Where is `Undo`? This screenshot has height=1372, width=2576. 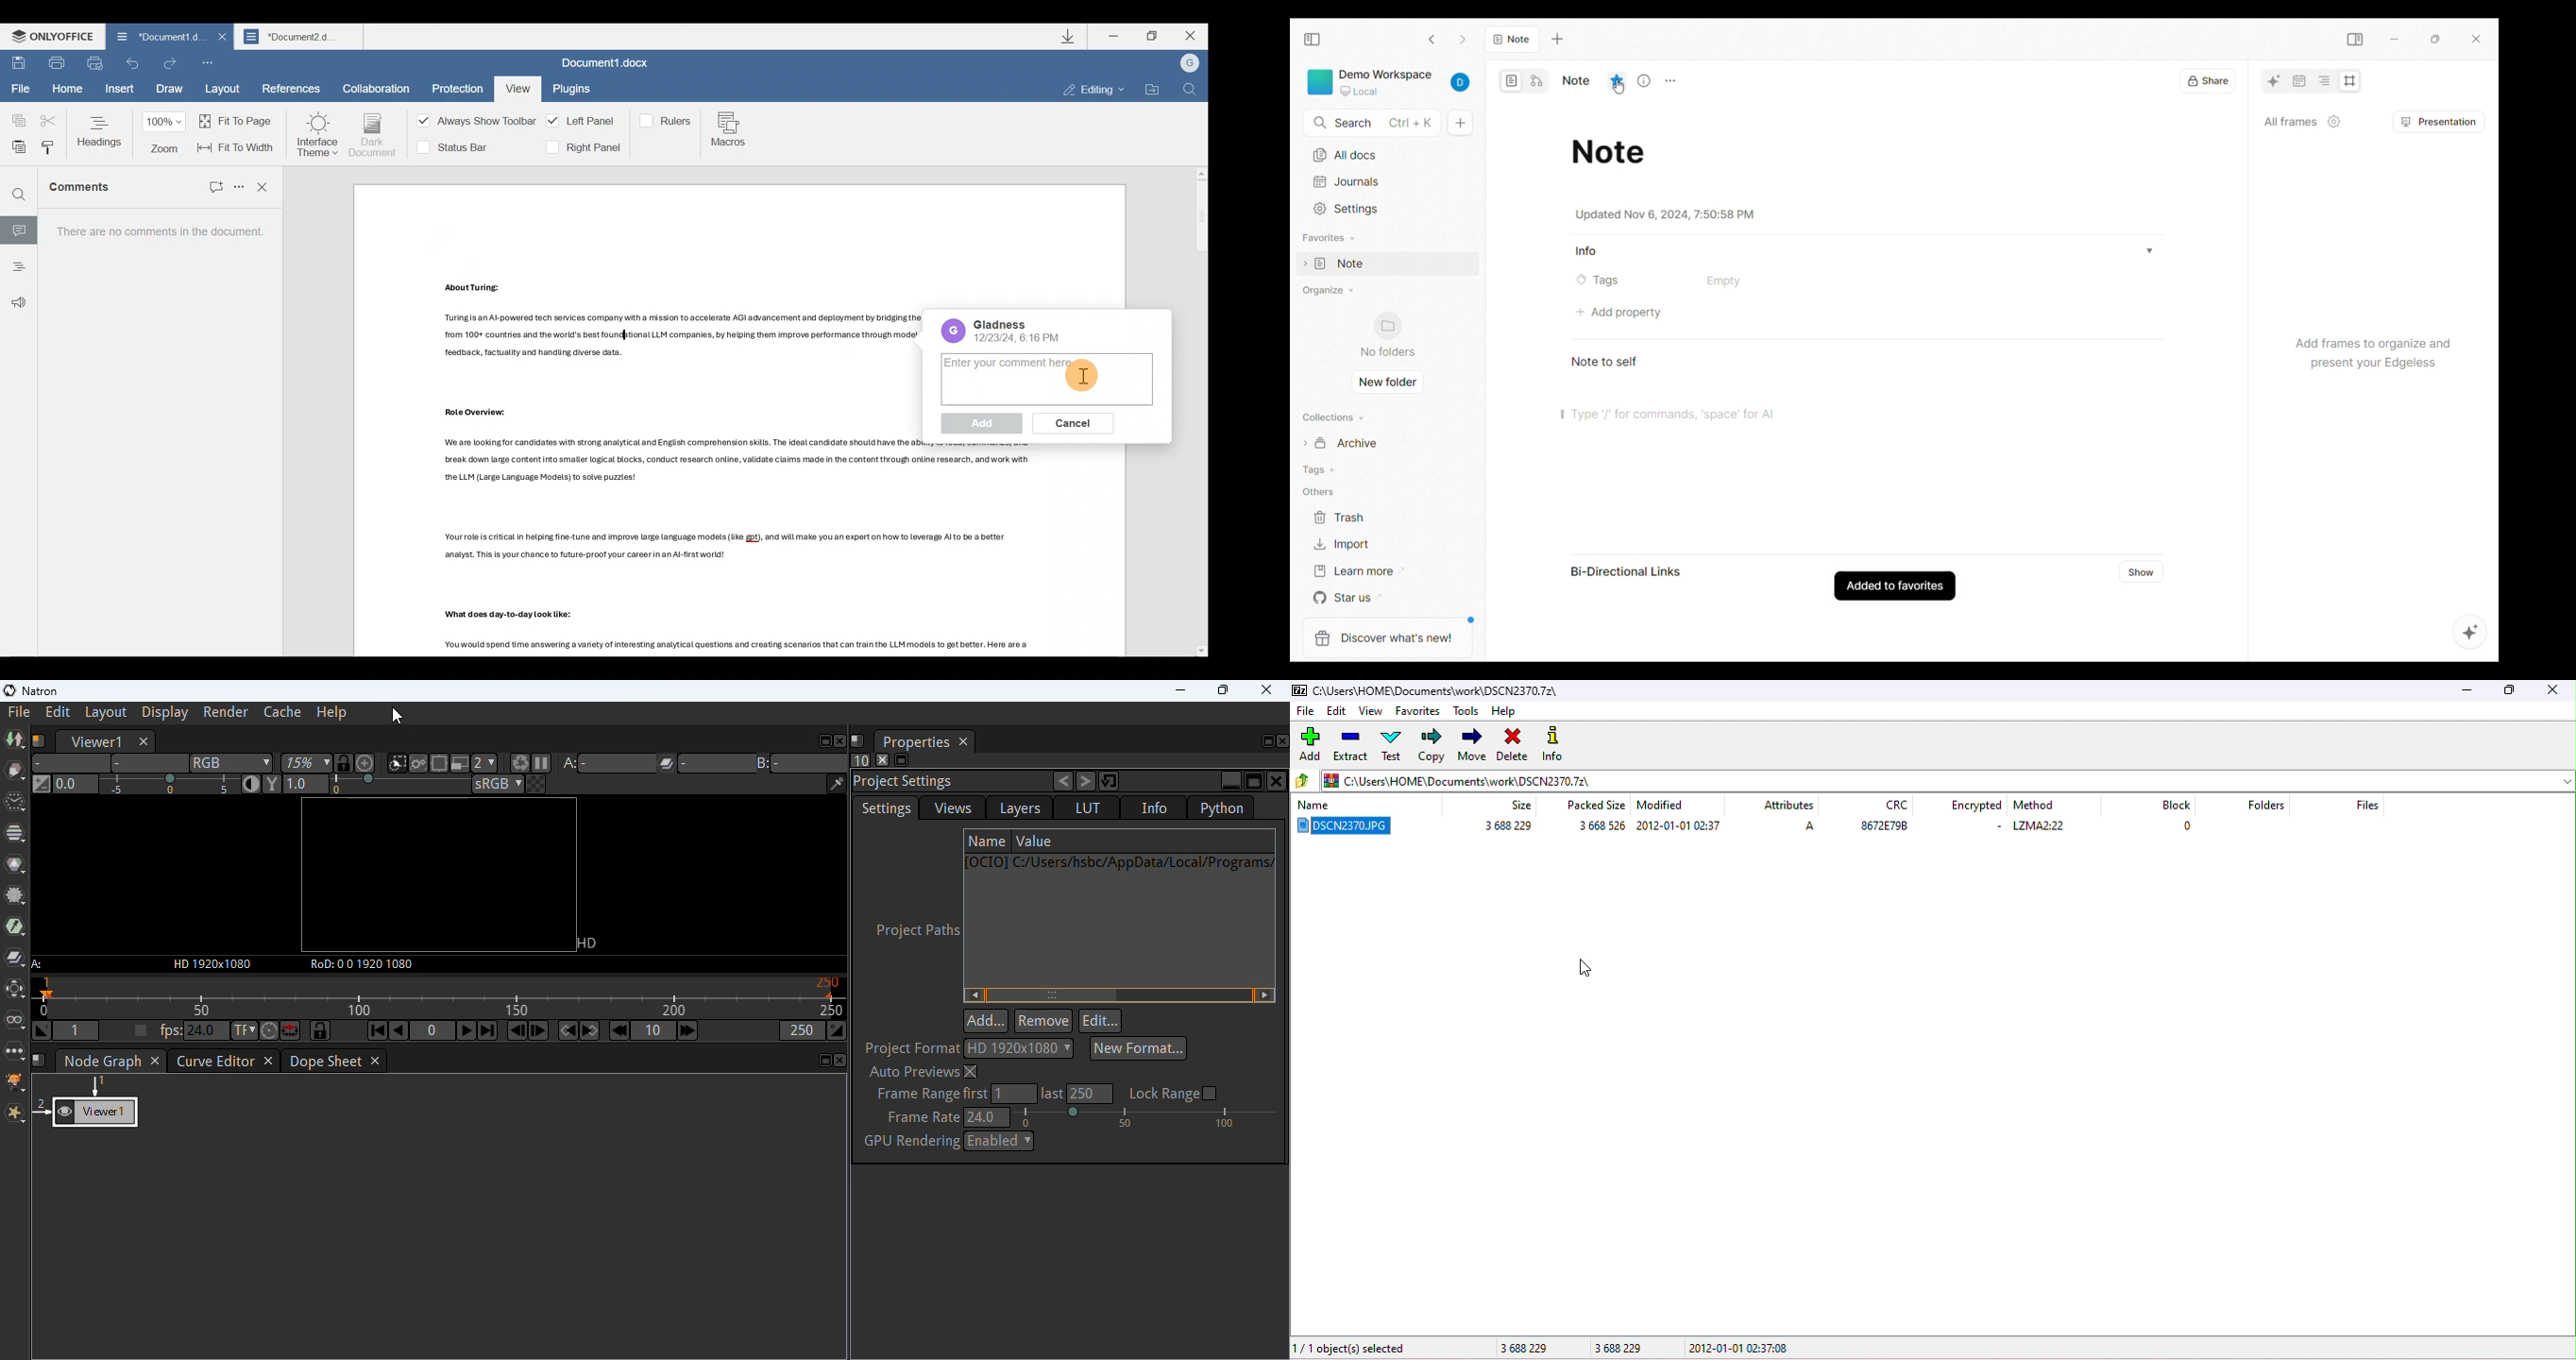
Undo is located at coordinates (133, 67).